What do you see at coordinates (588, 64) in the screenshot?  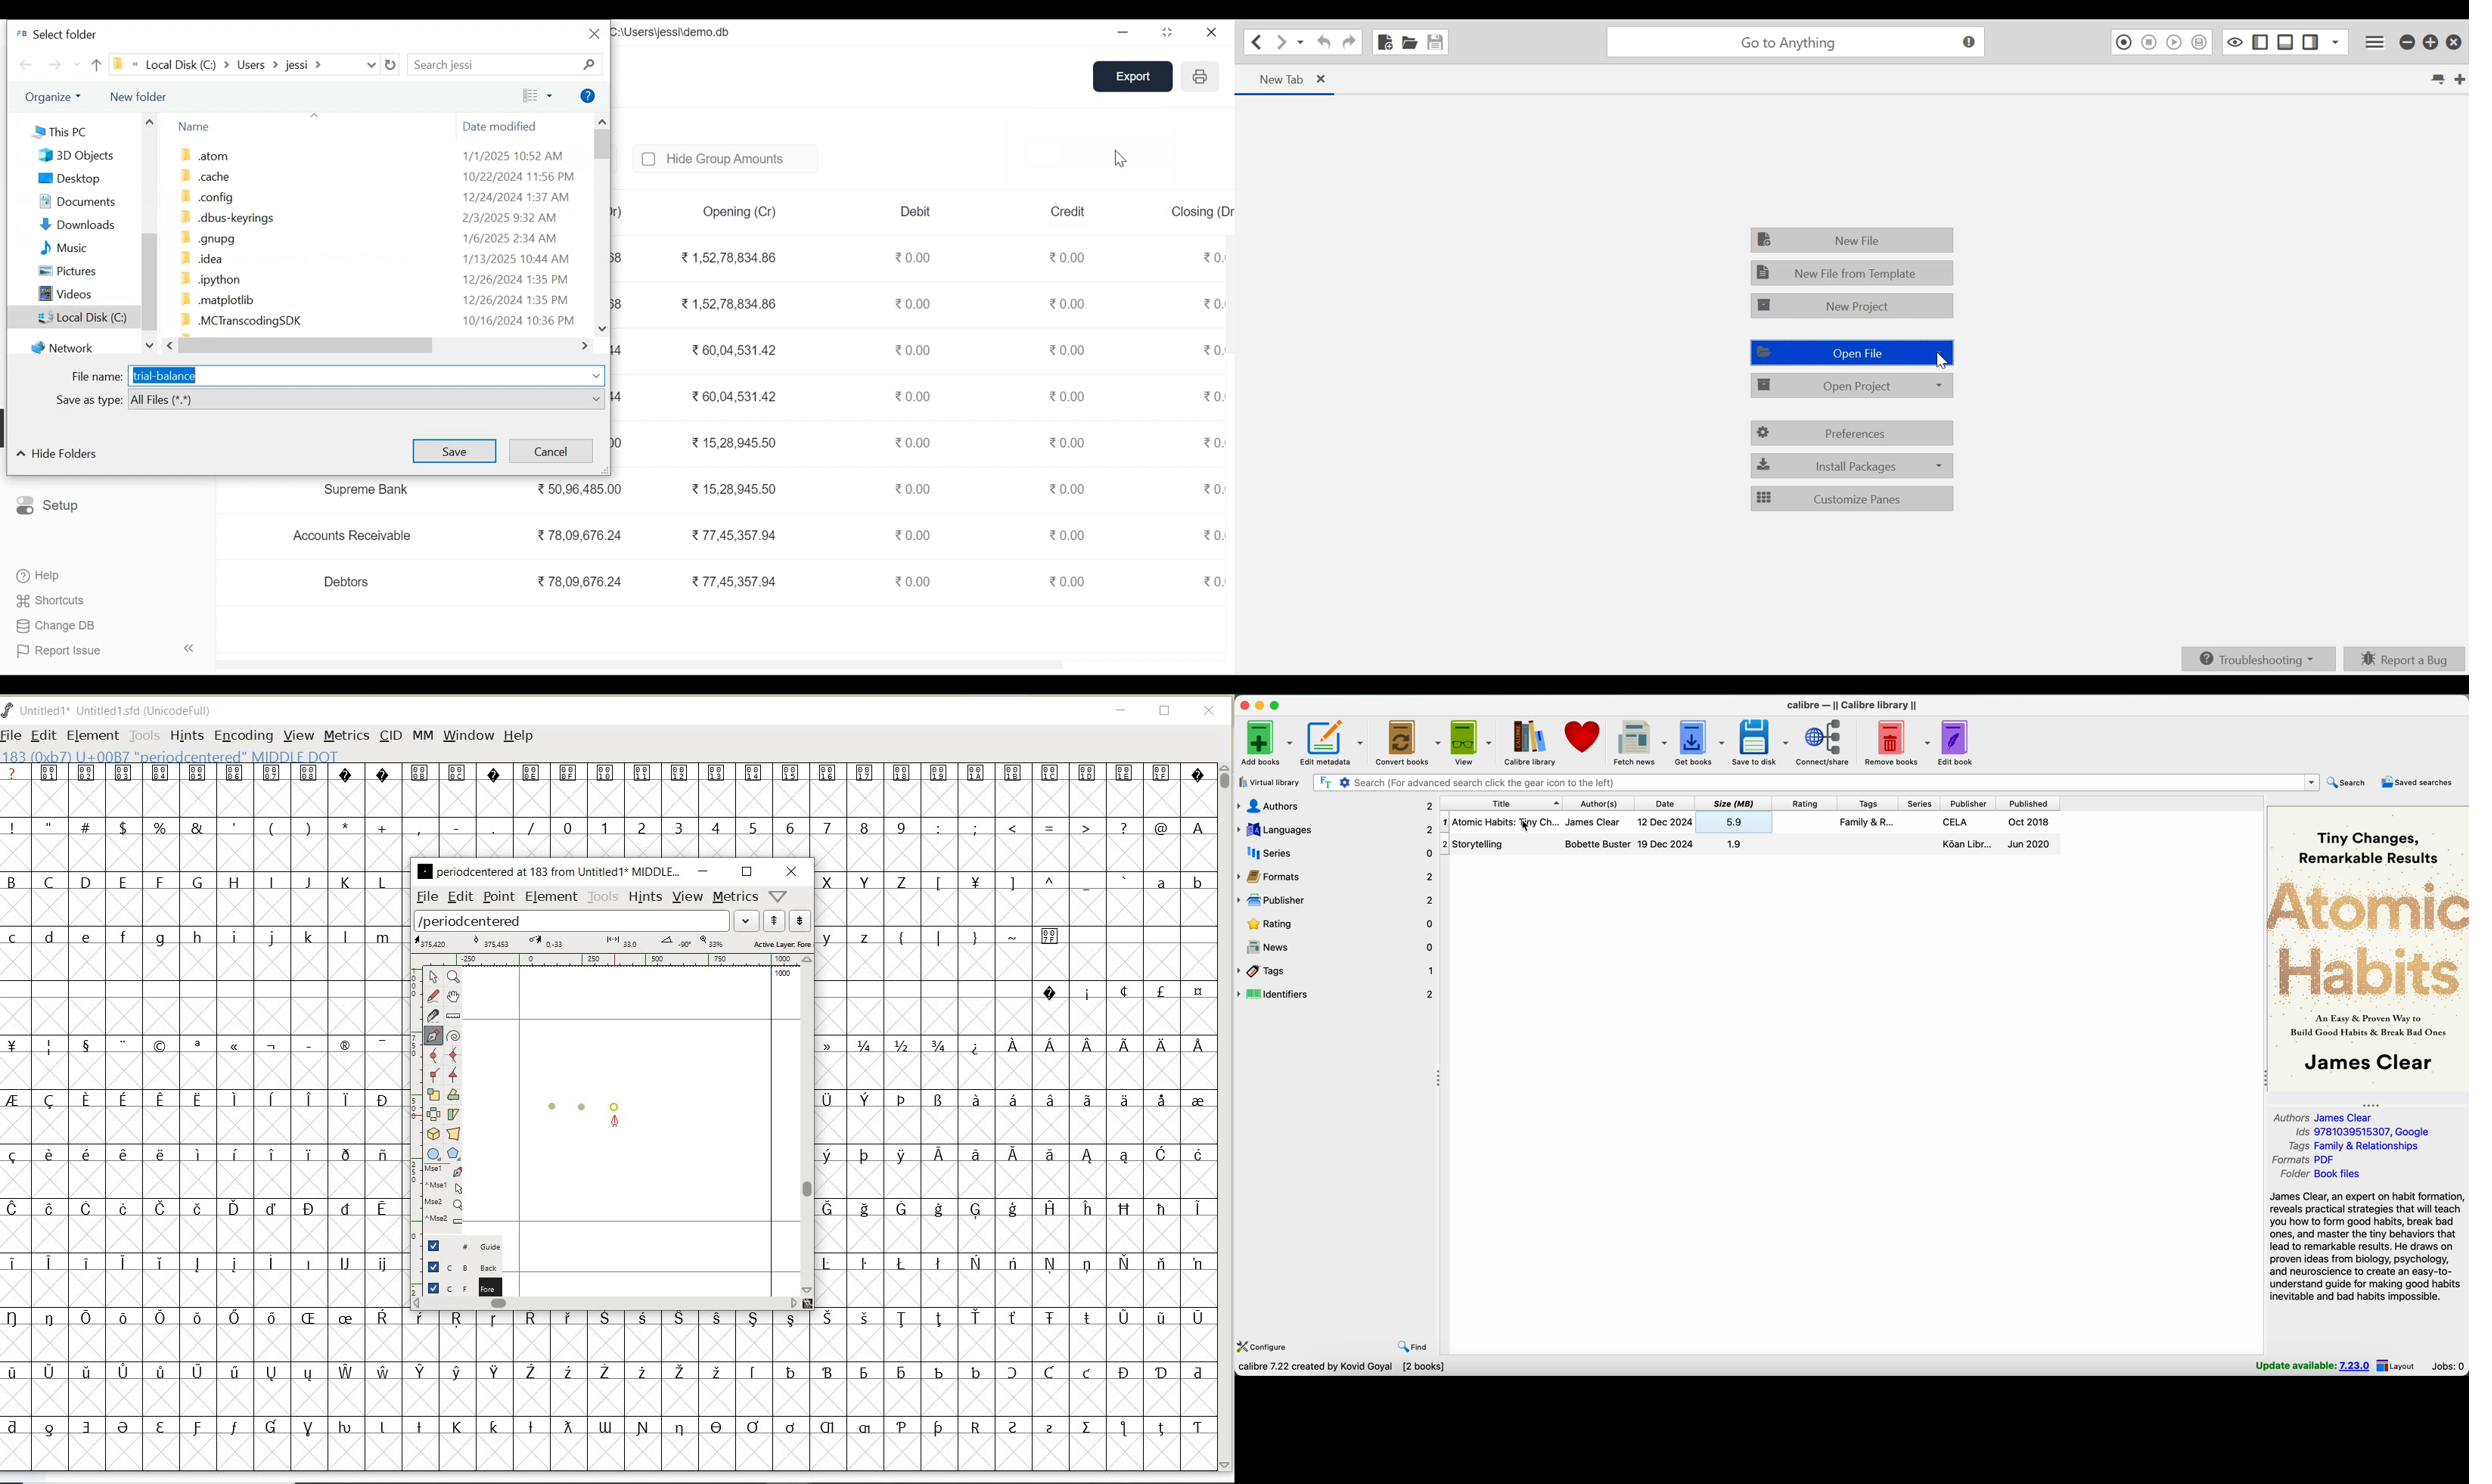 I see `Search` at bounding box center [588, 64].